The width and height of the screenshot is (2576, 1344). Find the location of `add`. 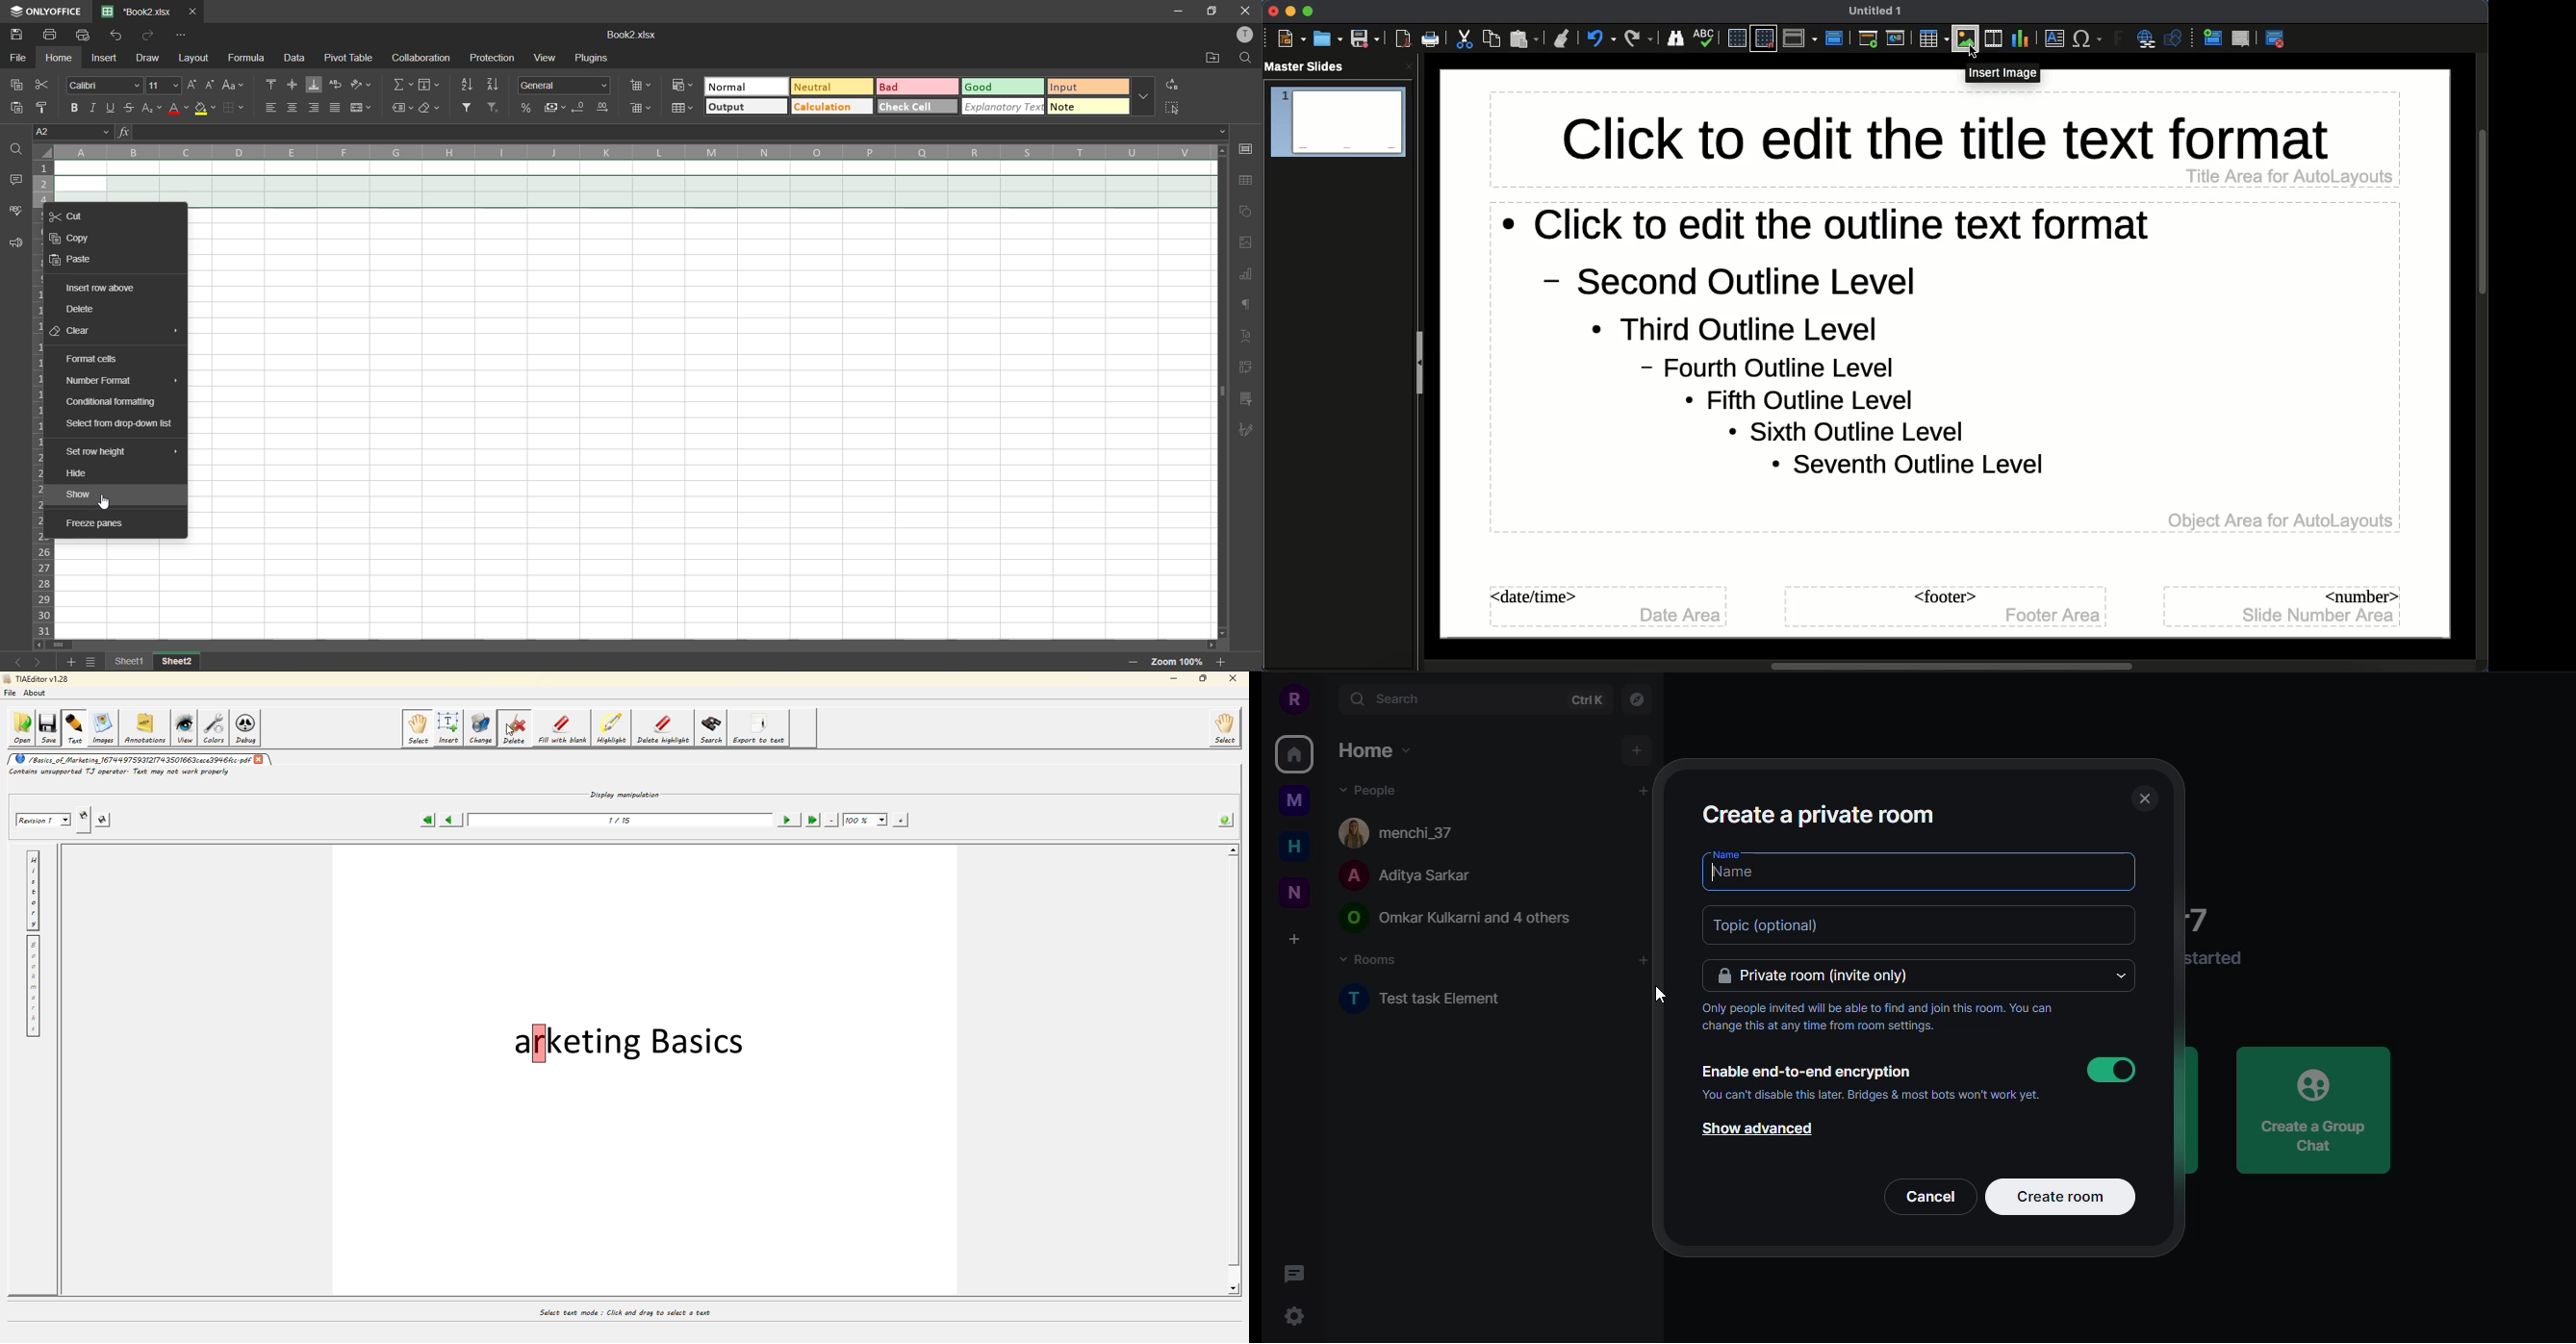

add is located at coordinates (1637, 750).